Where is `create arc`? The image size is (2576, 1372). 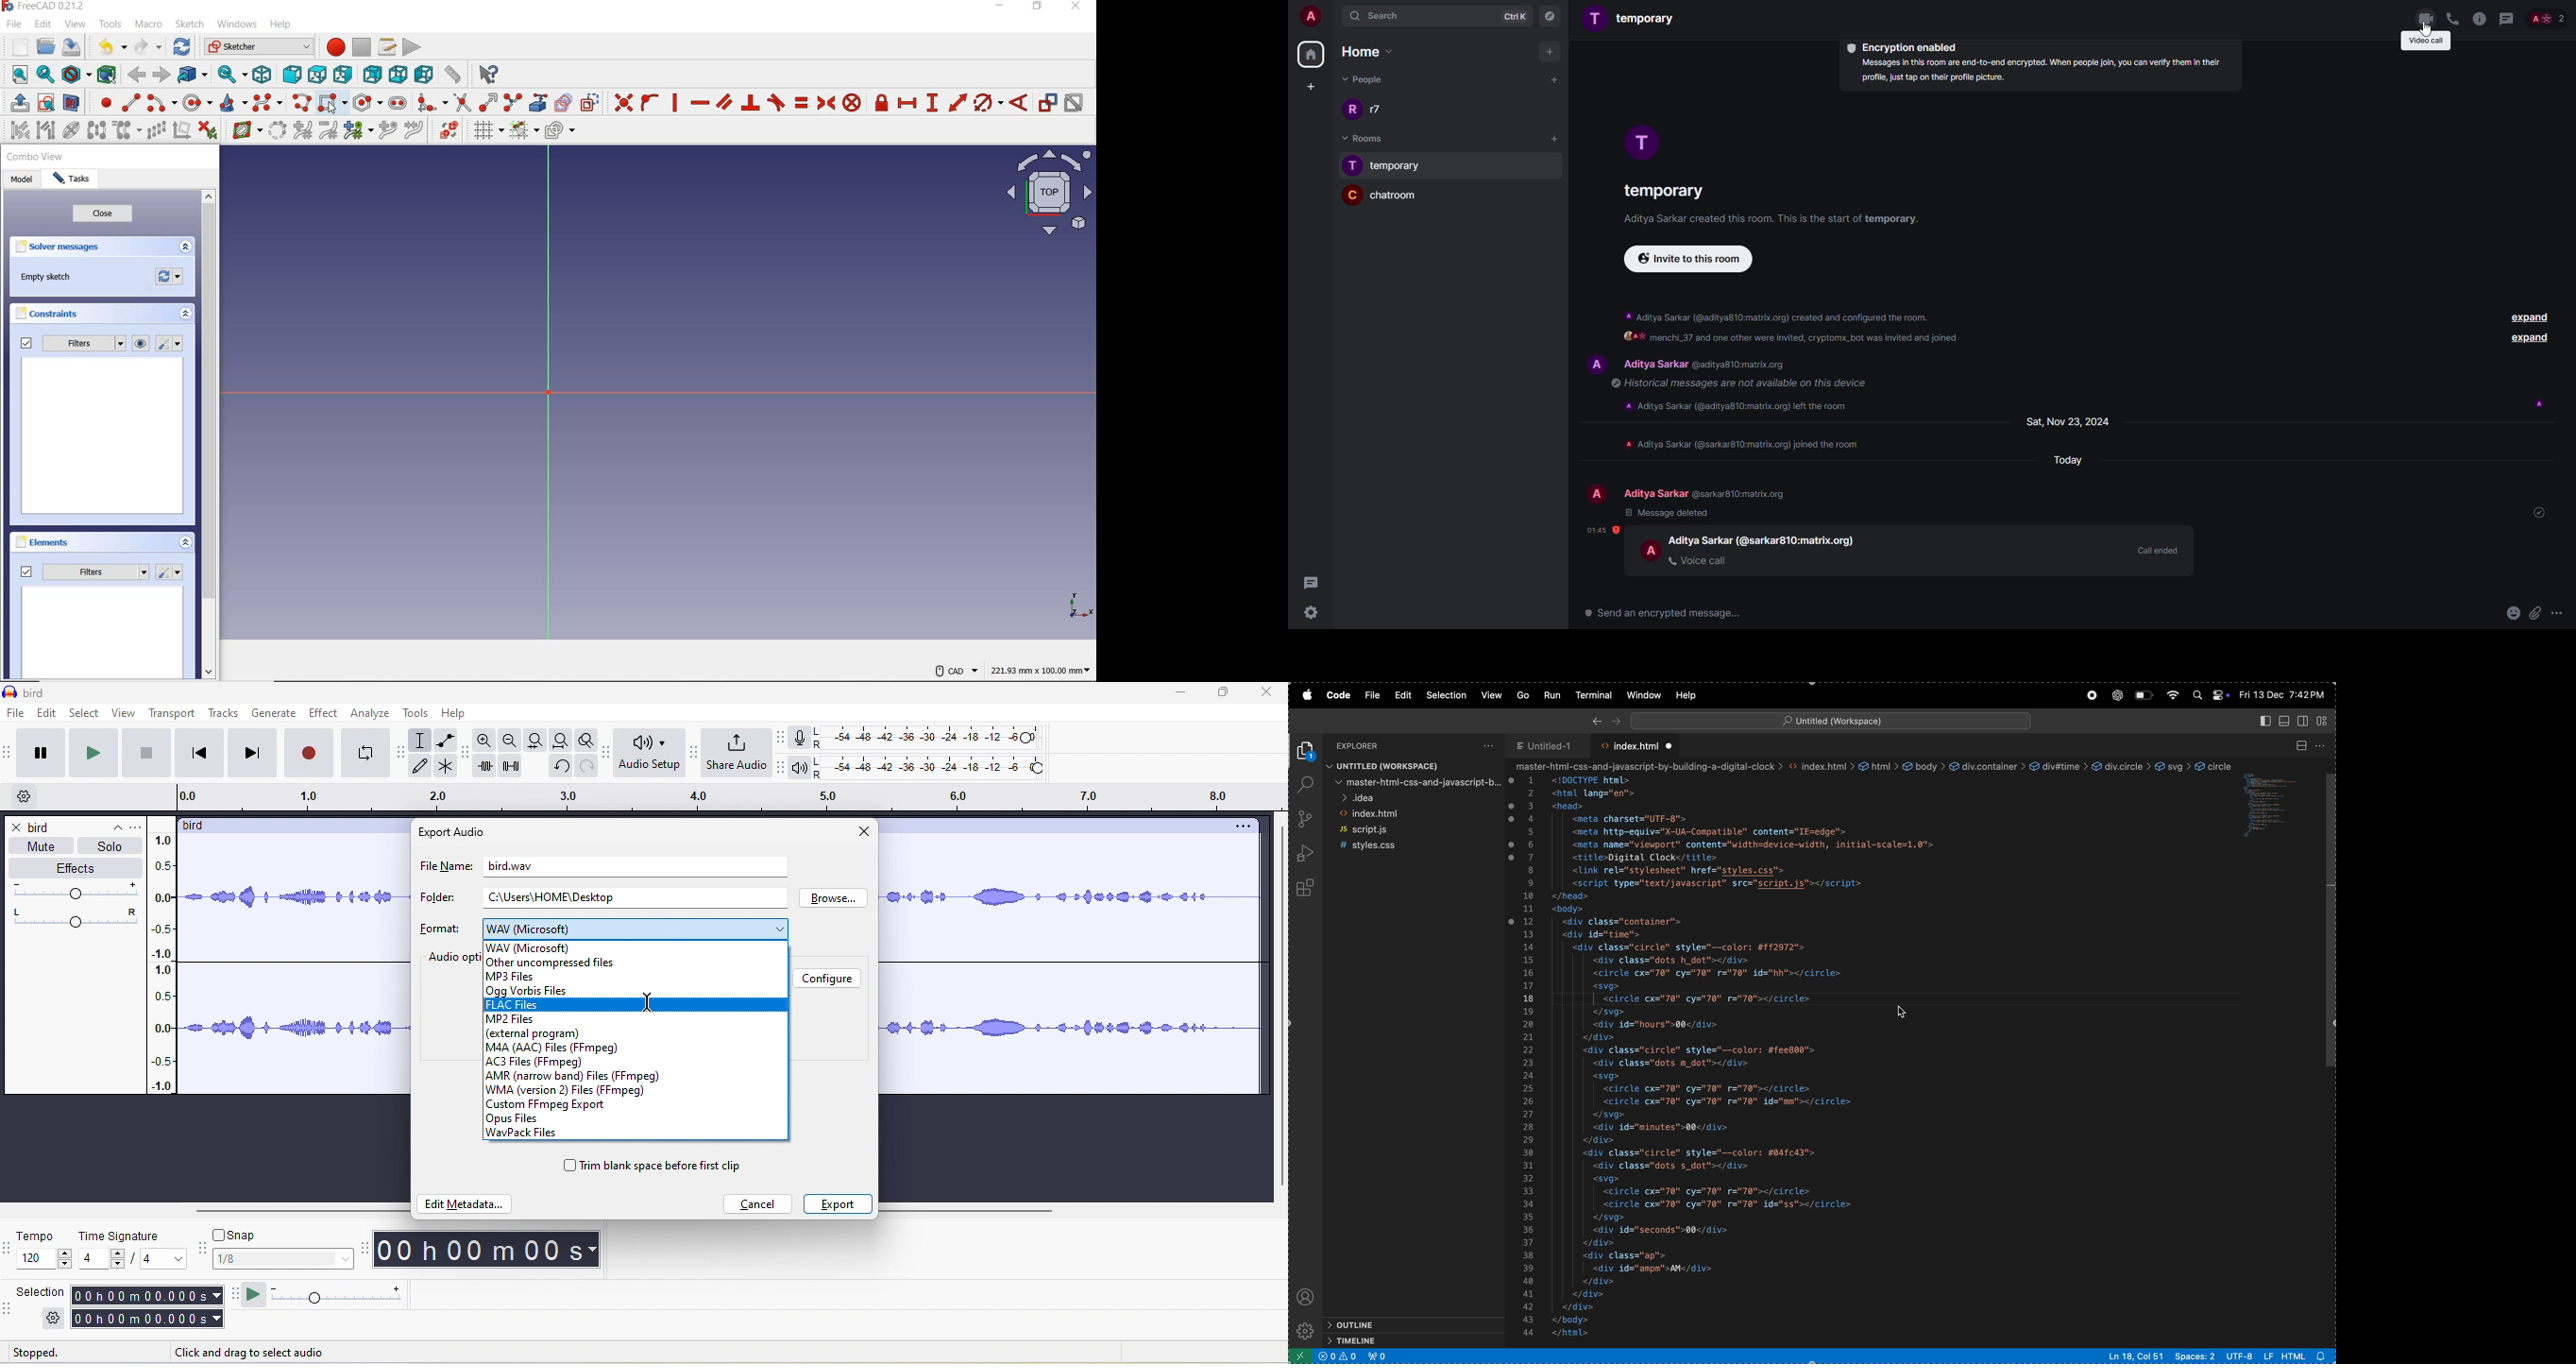 create arc is located at coordinates (161, 103).